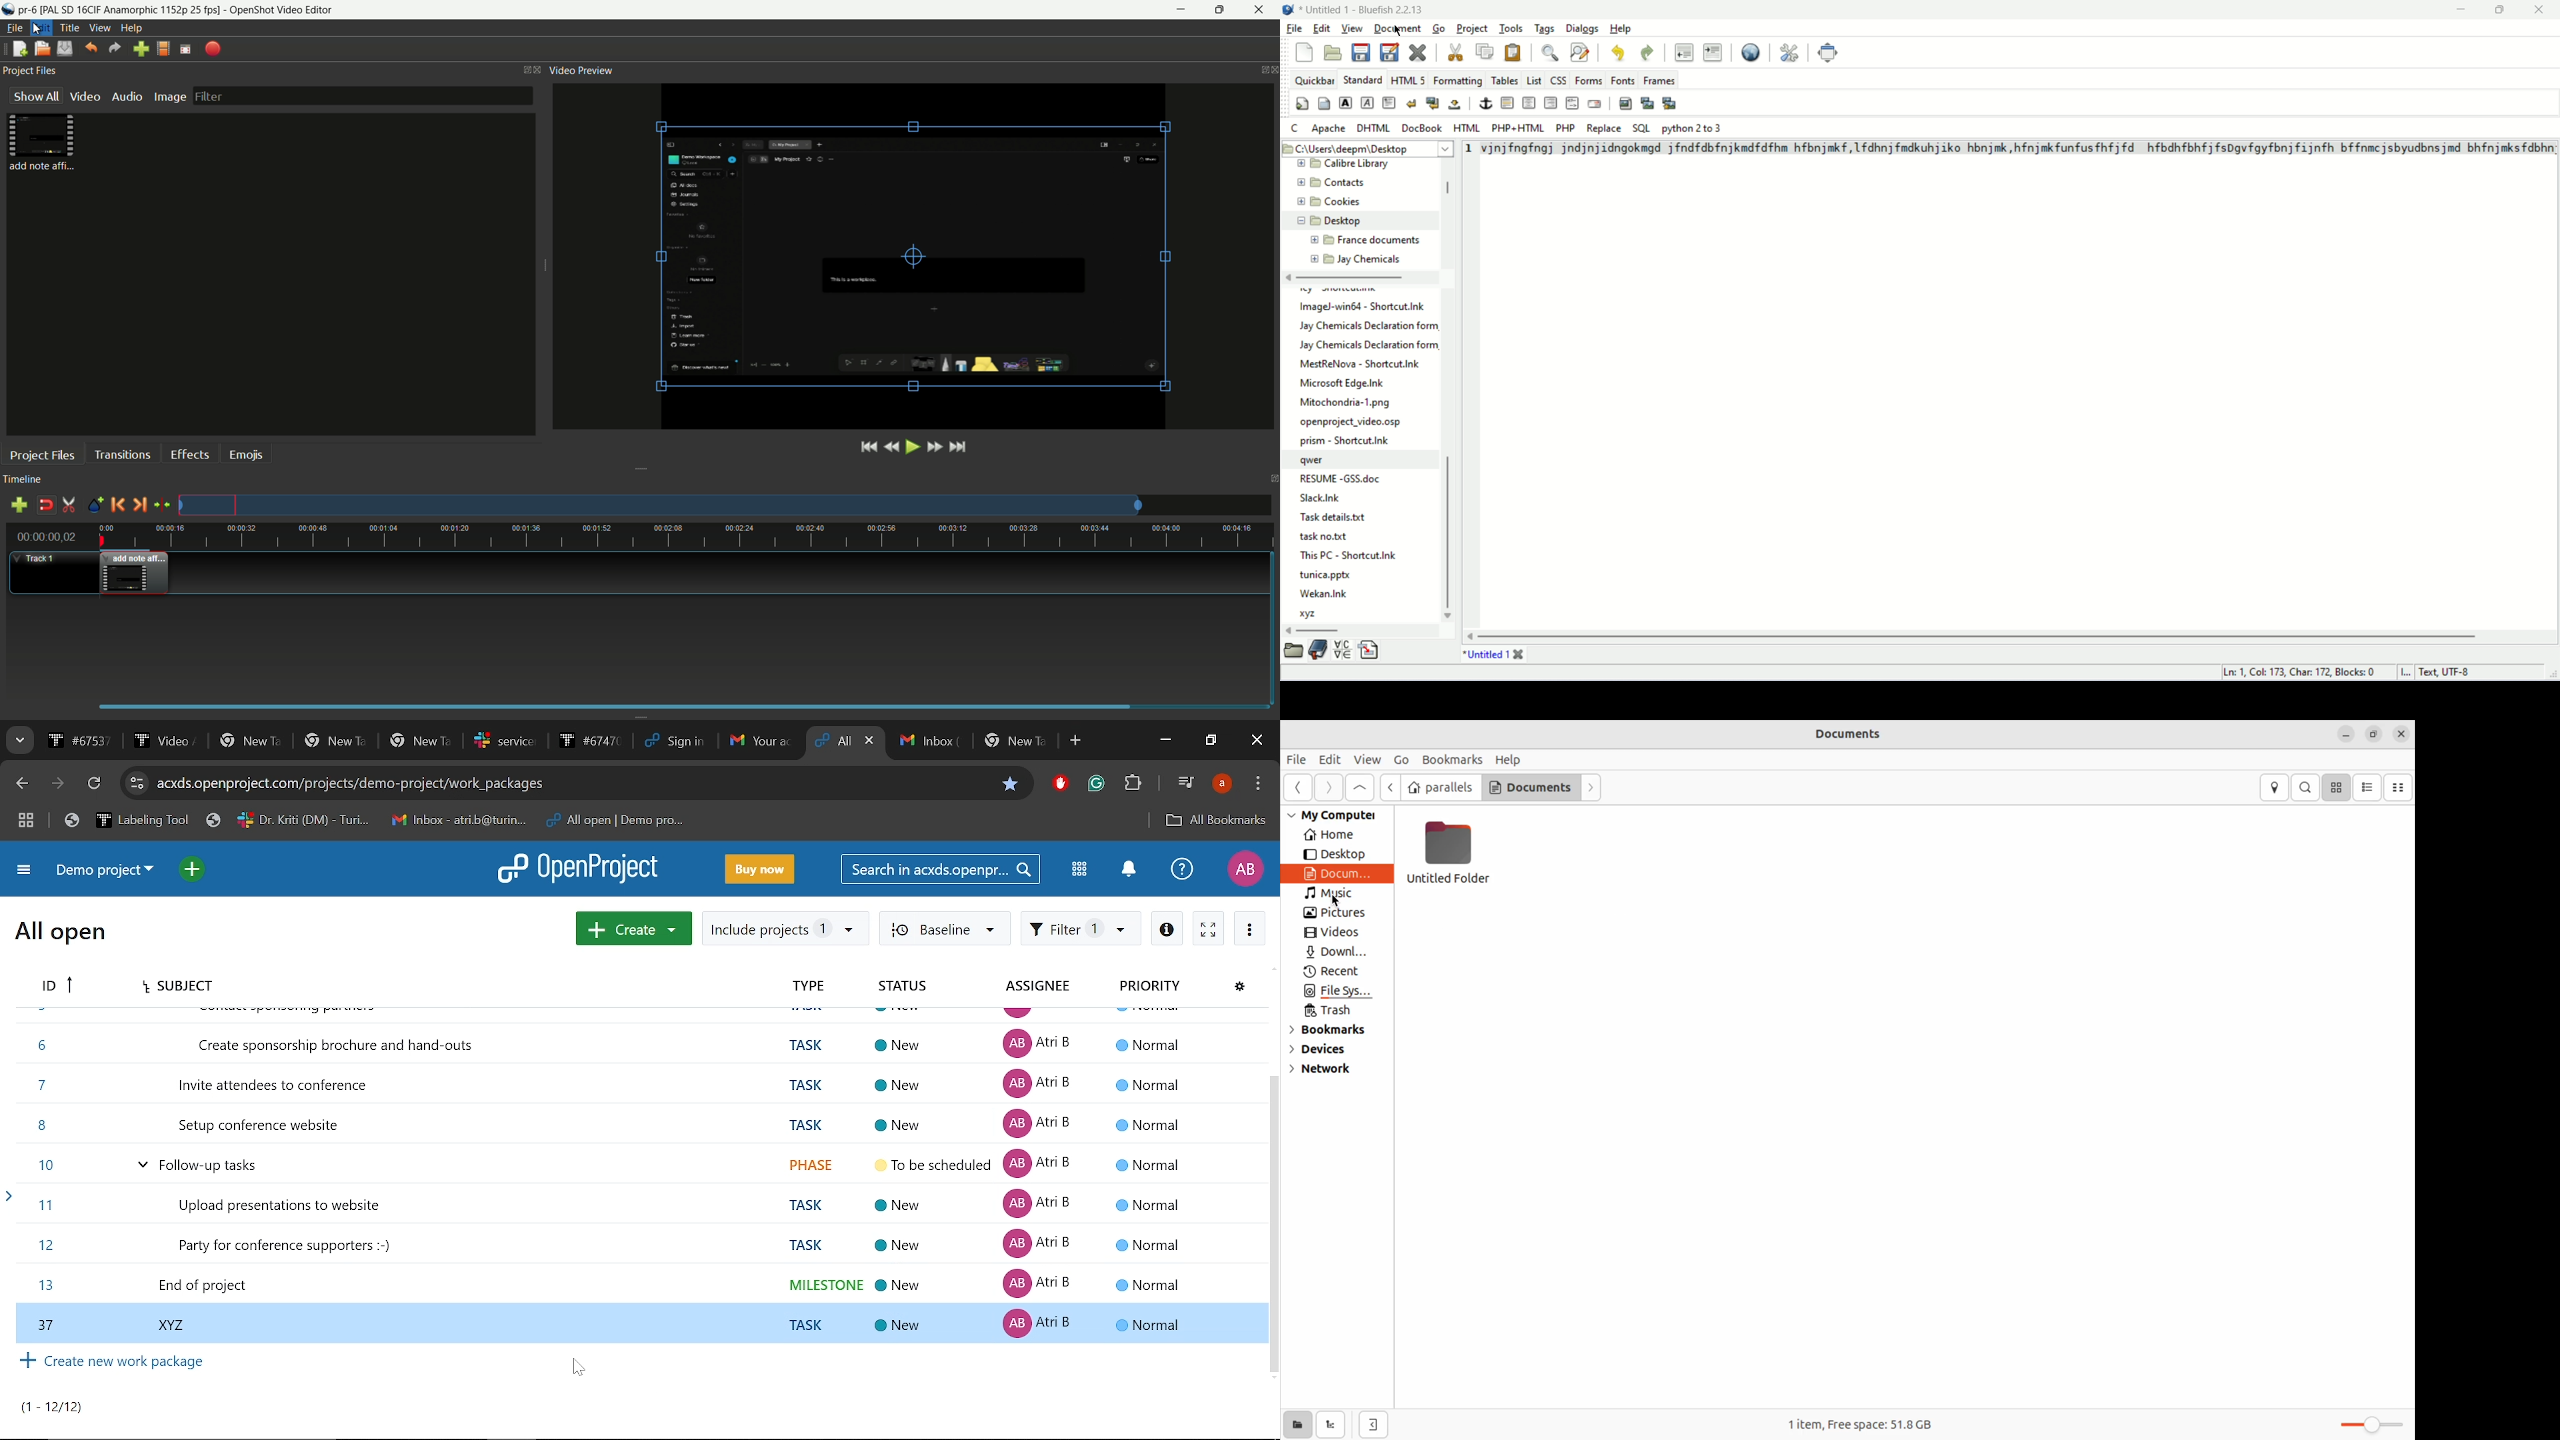 The width and height of the screenshot is (2576, 1456). I want to click on show tree view, so click(1331, 1425).